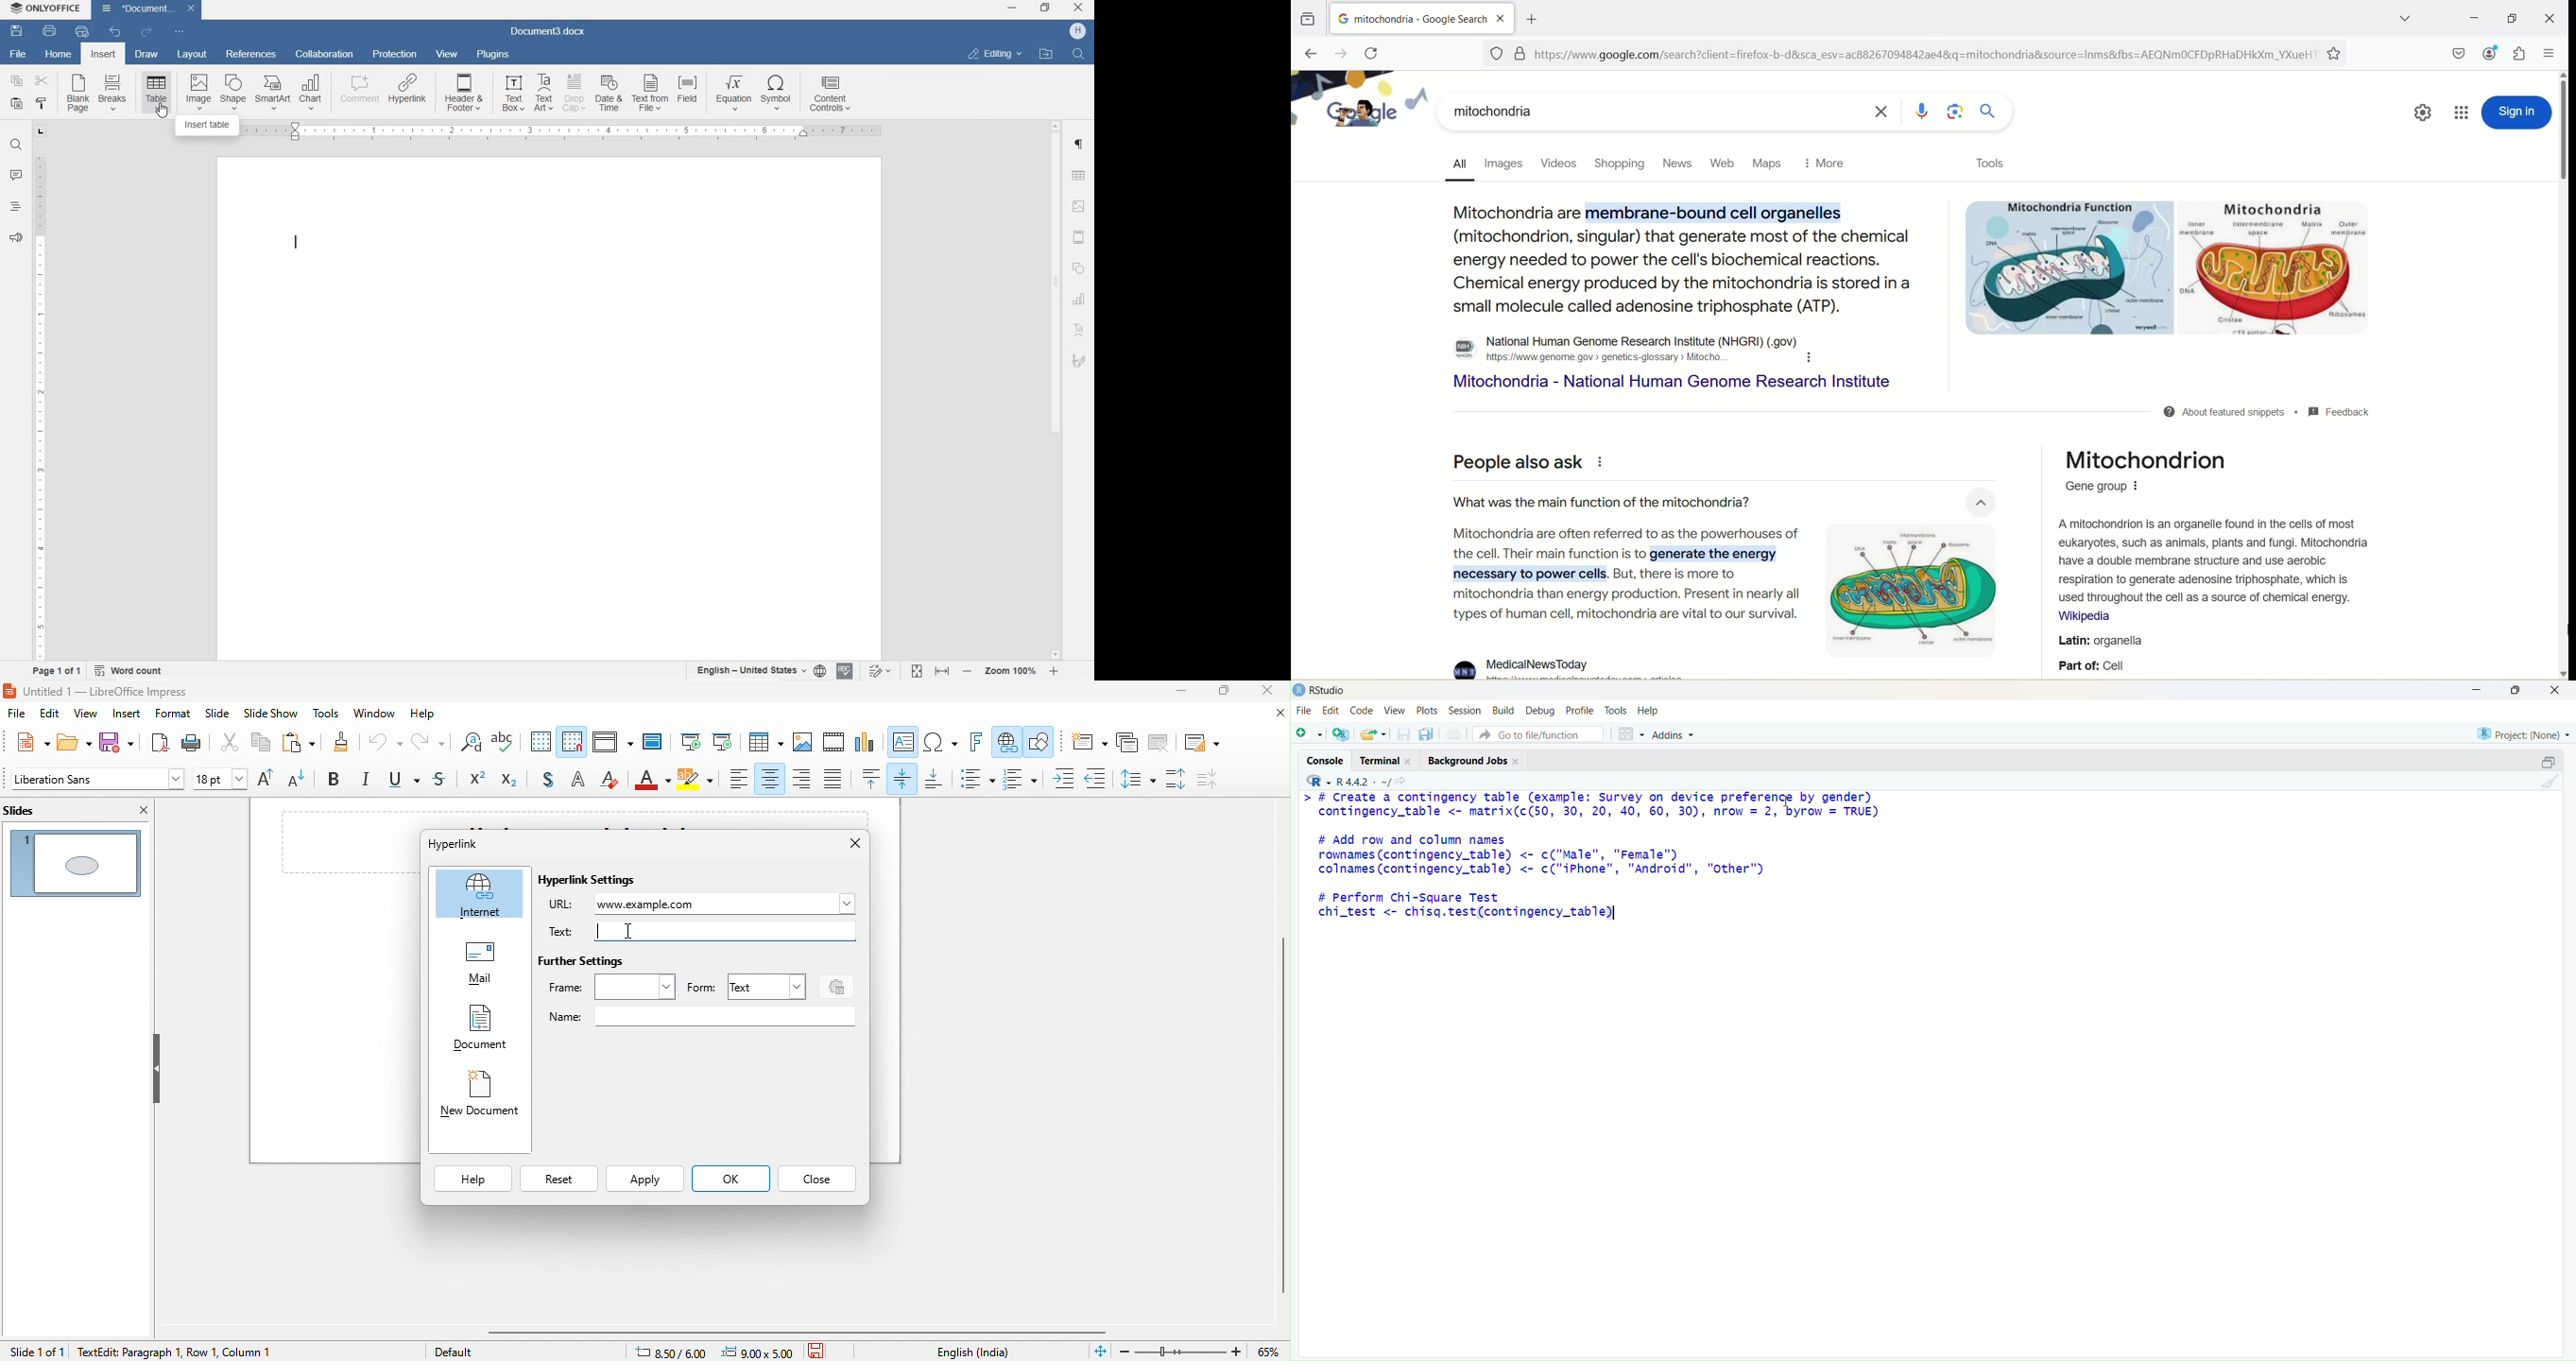  What do you see at coordinates (1537, 662) in the screenshot?
I see `MedicalNewsToday` at bounding box center [1537, 662].